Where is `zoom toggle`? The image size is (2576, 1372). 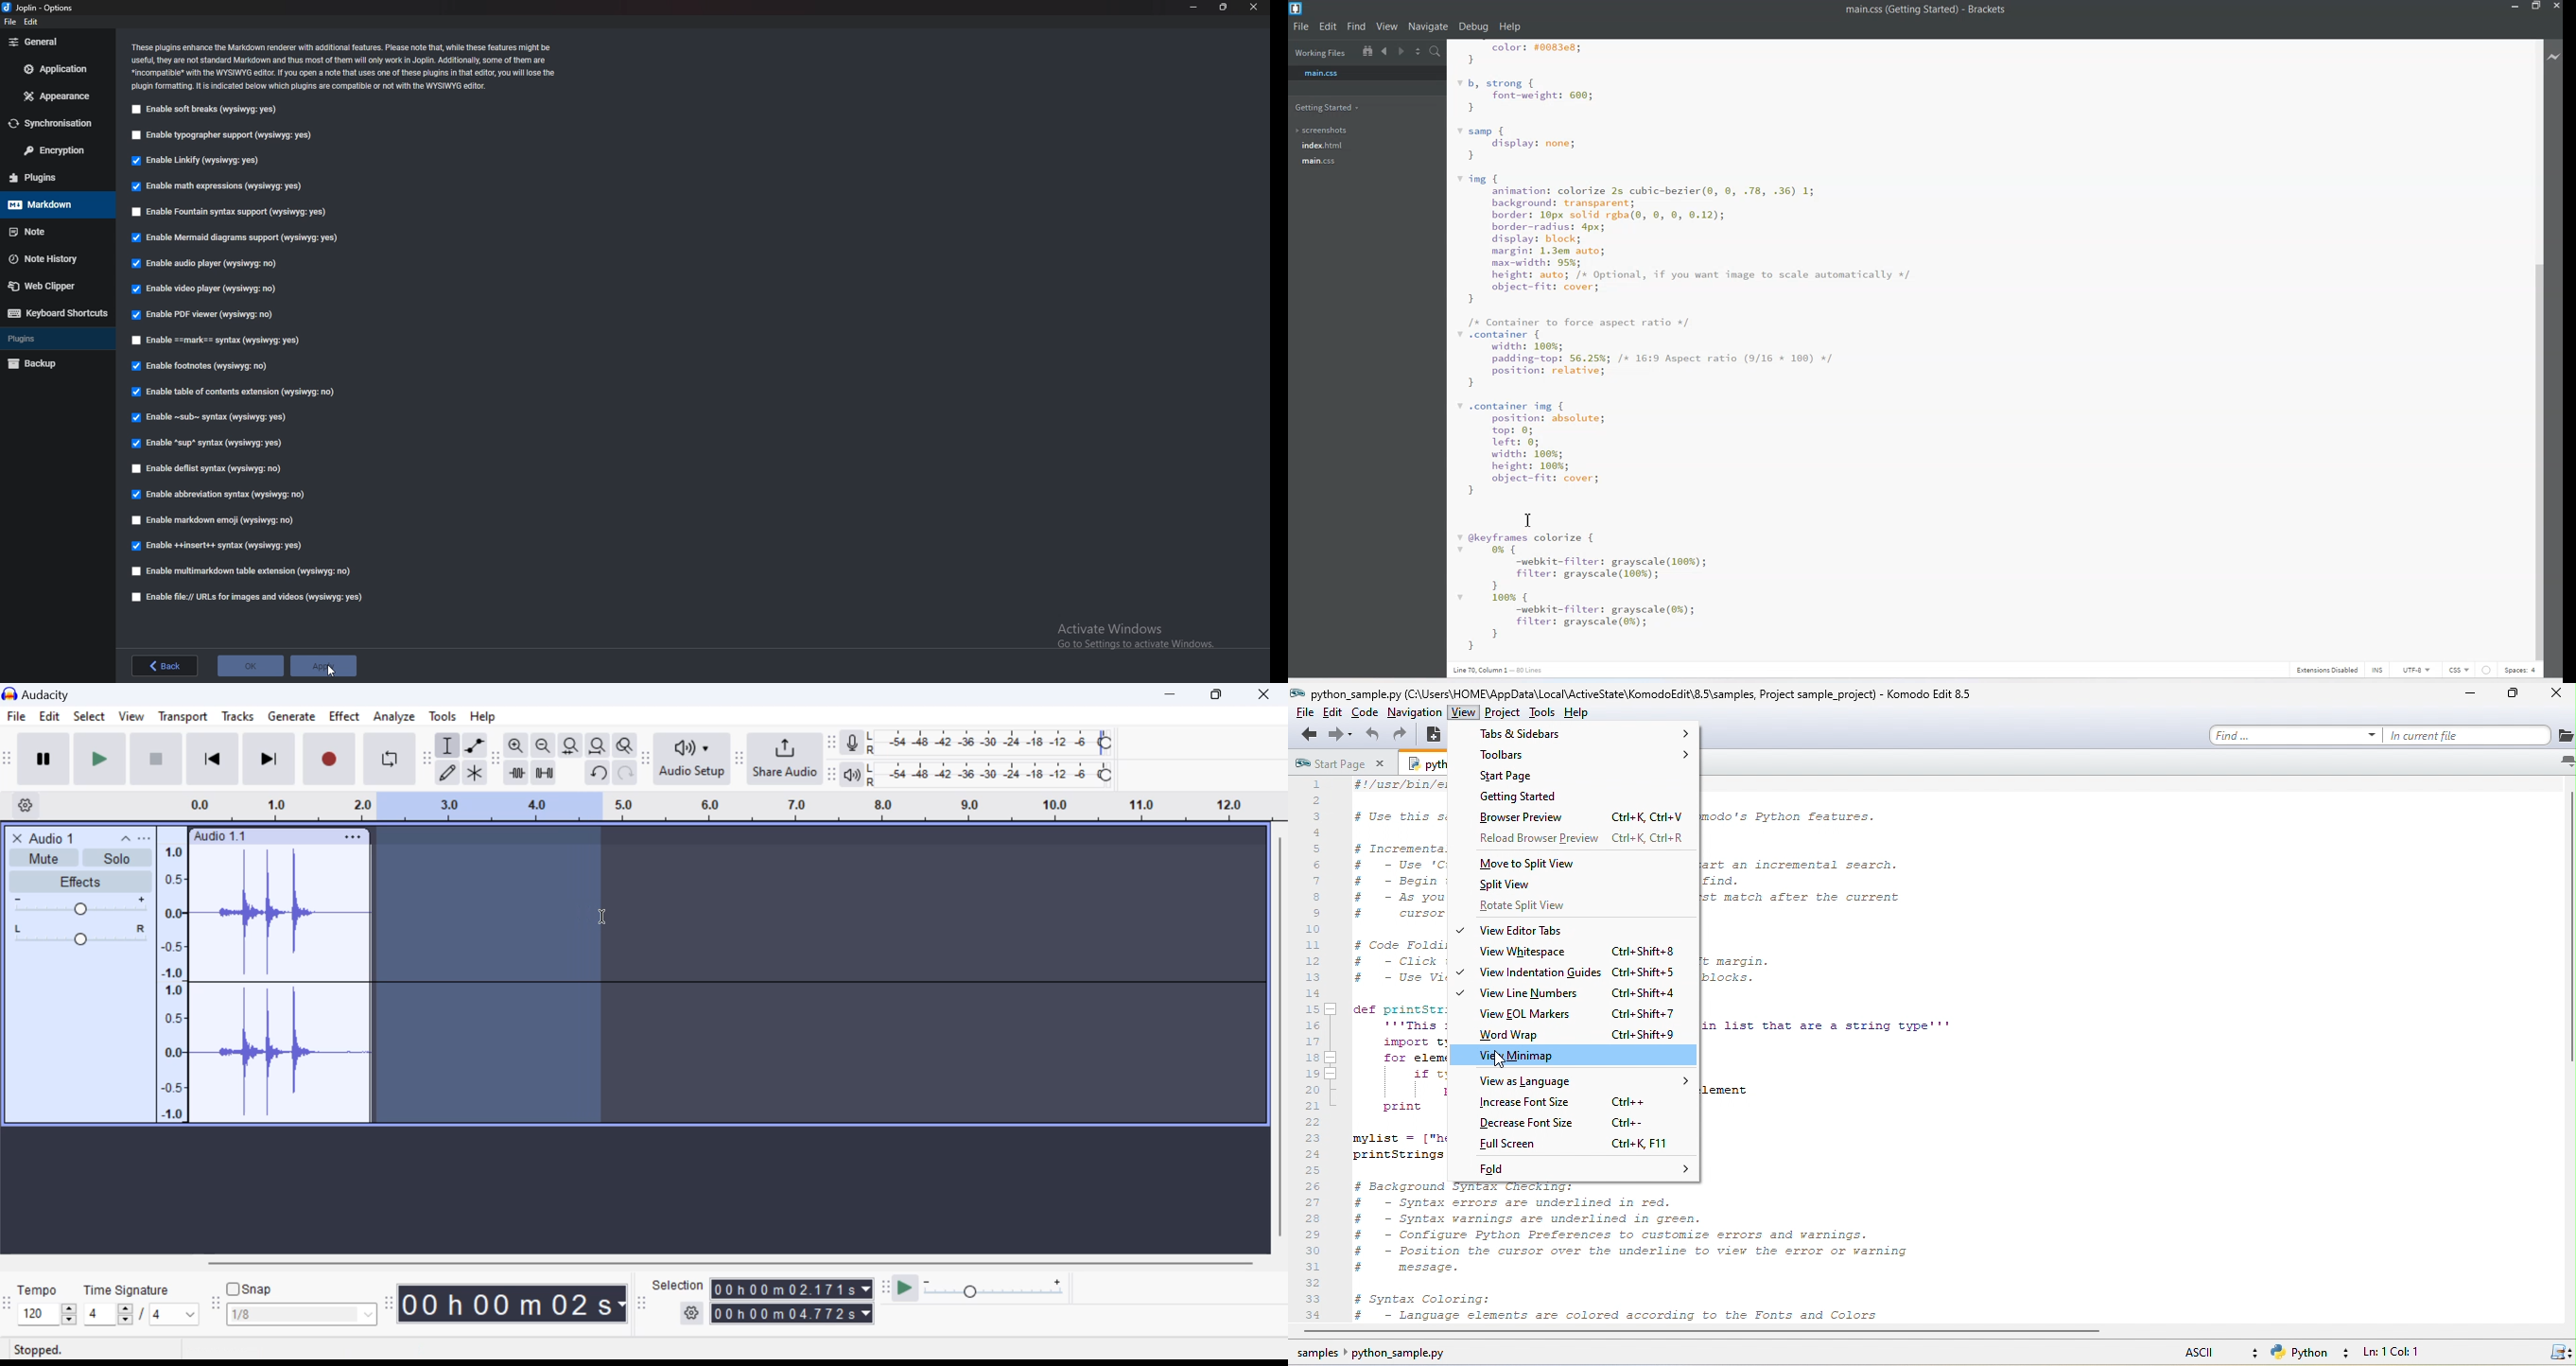 zoom toggle is located at coordinates (626, 747).